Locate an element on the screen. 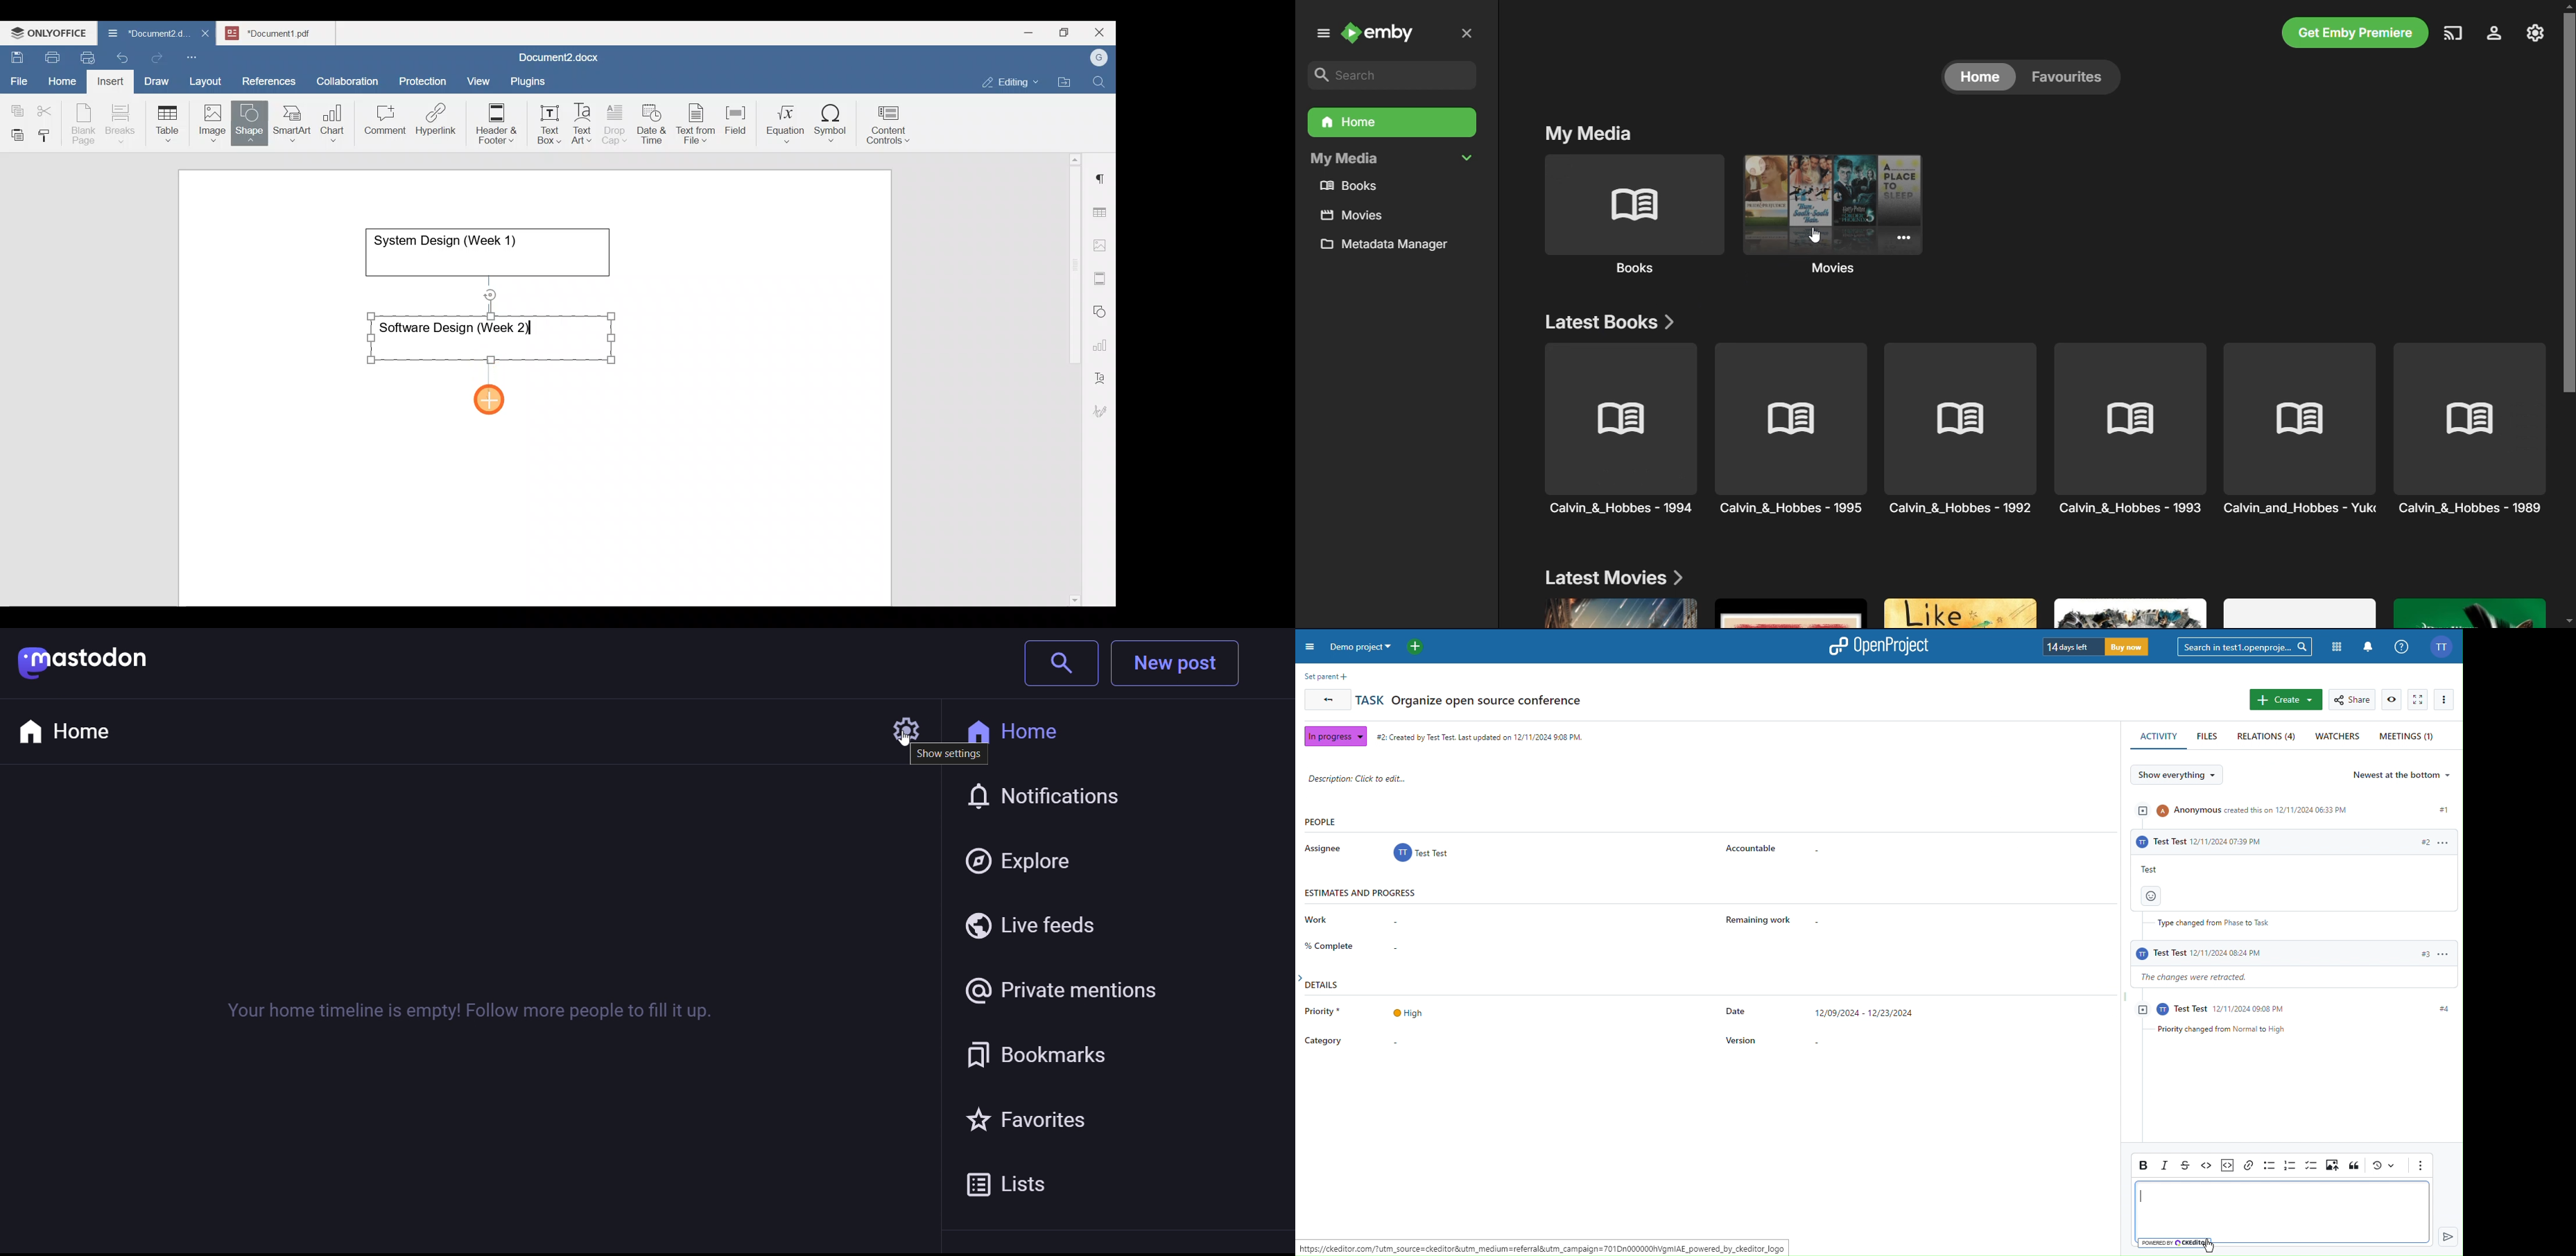  Chart is located at coordinates (330, 124).